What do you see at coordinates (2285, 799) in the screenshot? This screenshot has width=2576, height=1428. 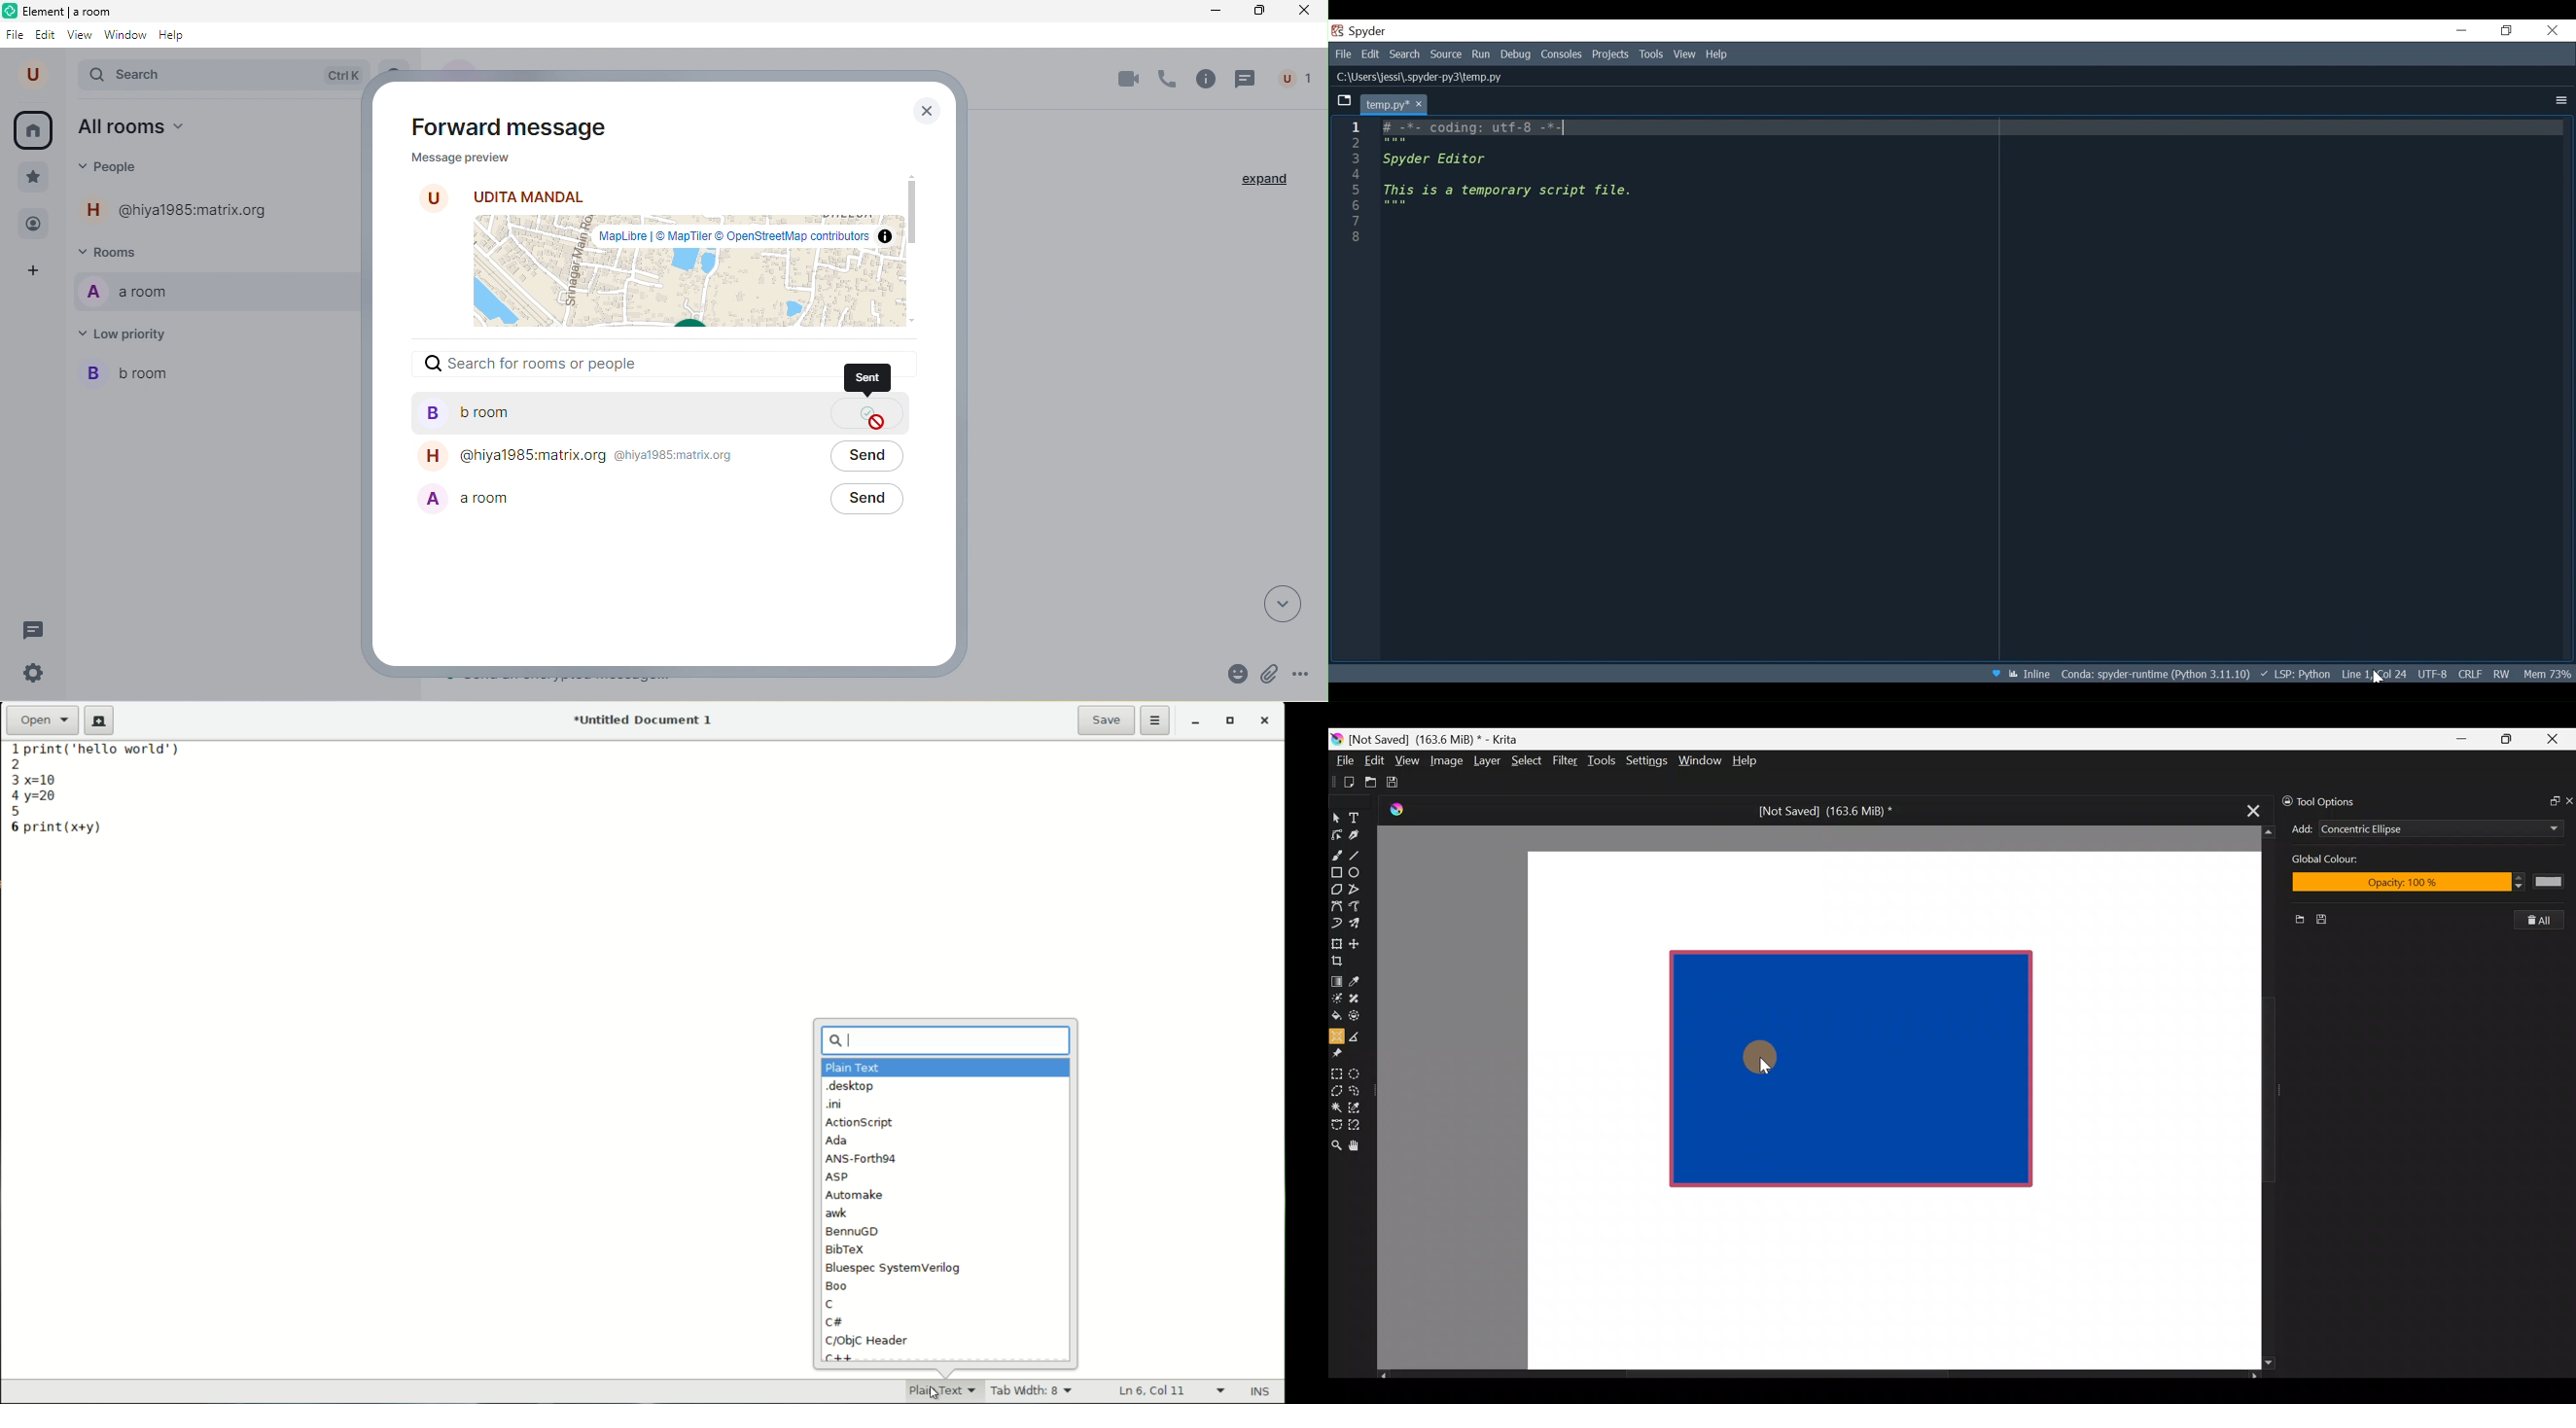 I see `Lock/unlock docker` at bounding box center [2285, 799].